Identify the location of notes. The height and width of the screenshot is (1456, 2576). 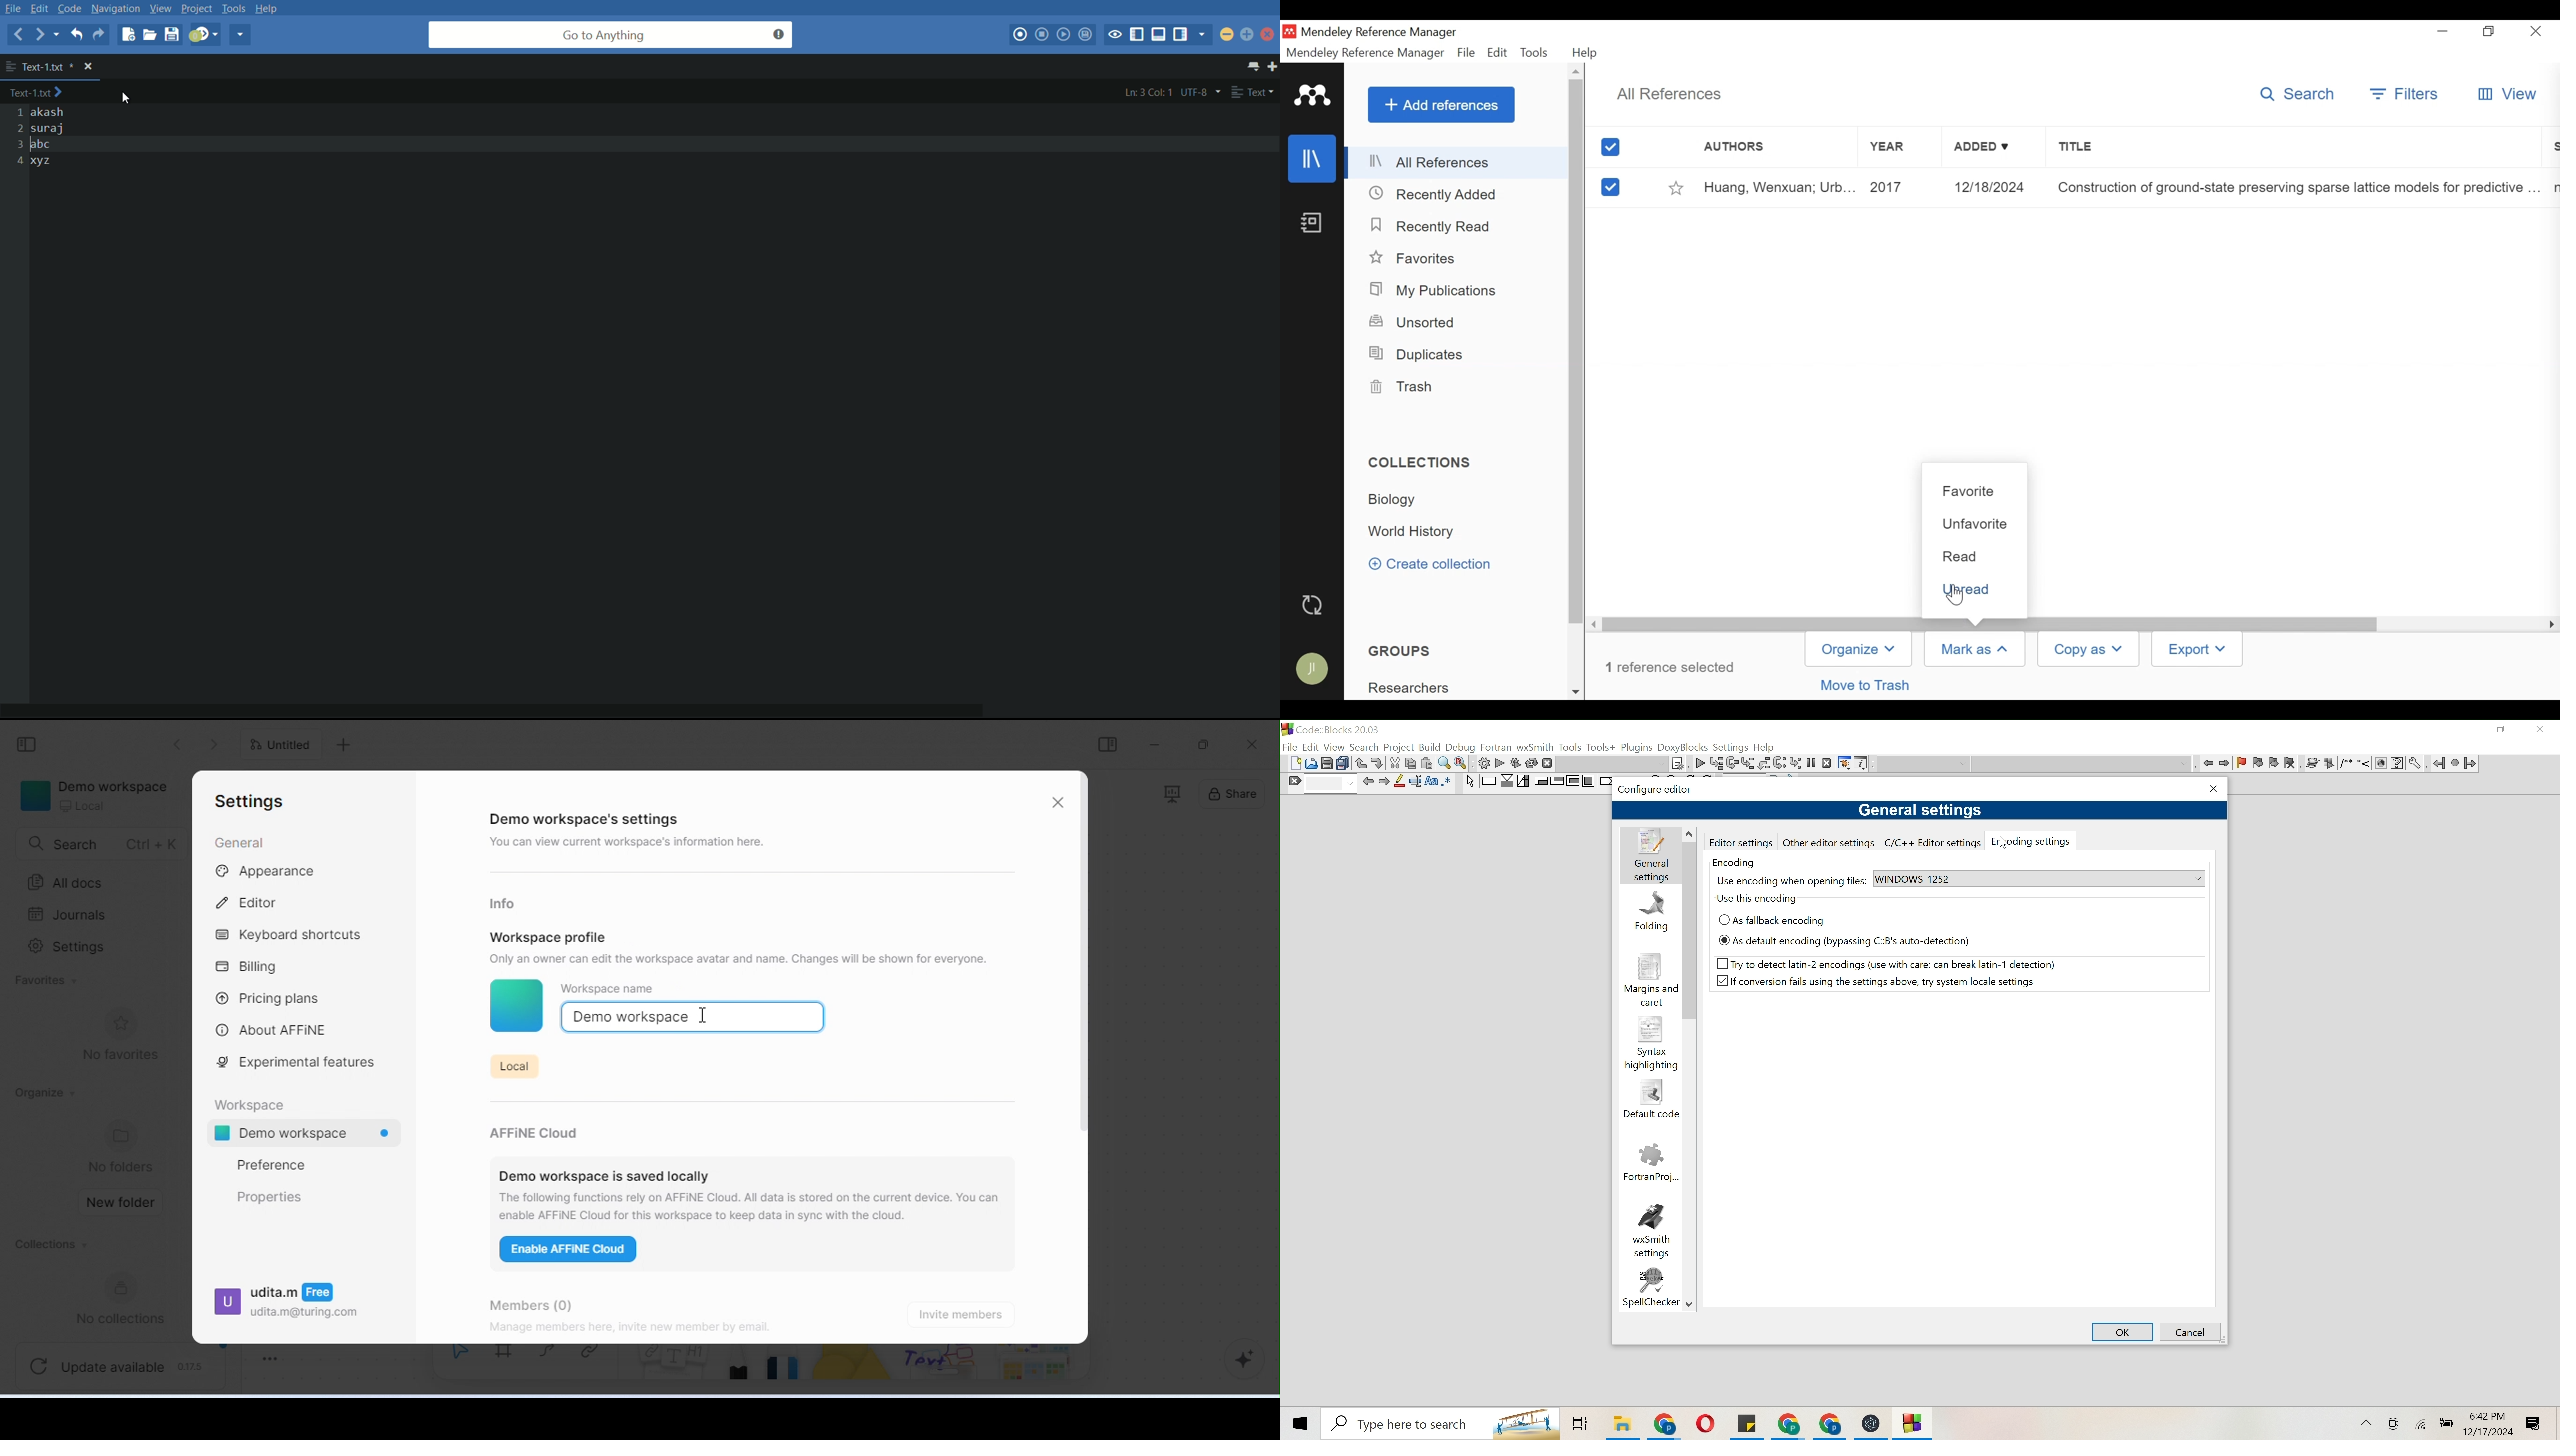
(674, 1371).